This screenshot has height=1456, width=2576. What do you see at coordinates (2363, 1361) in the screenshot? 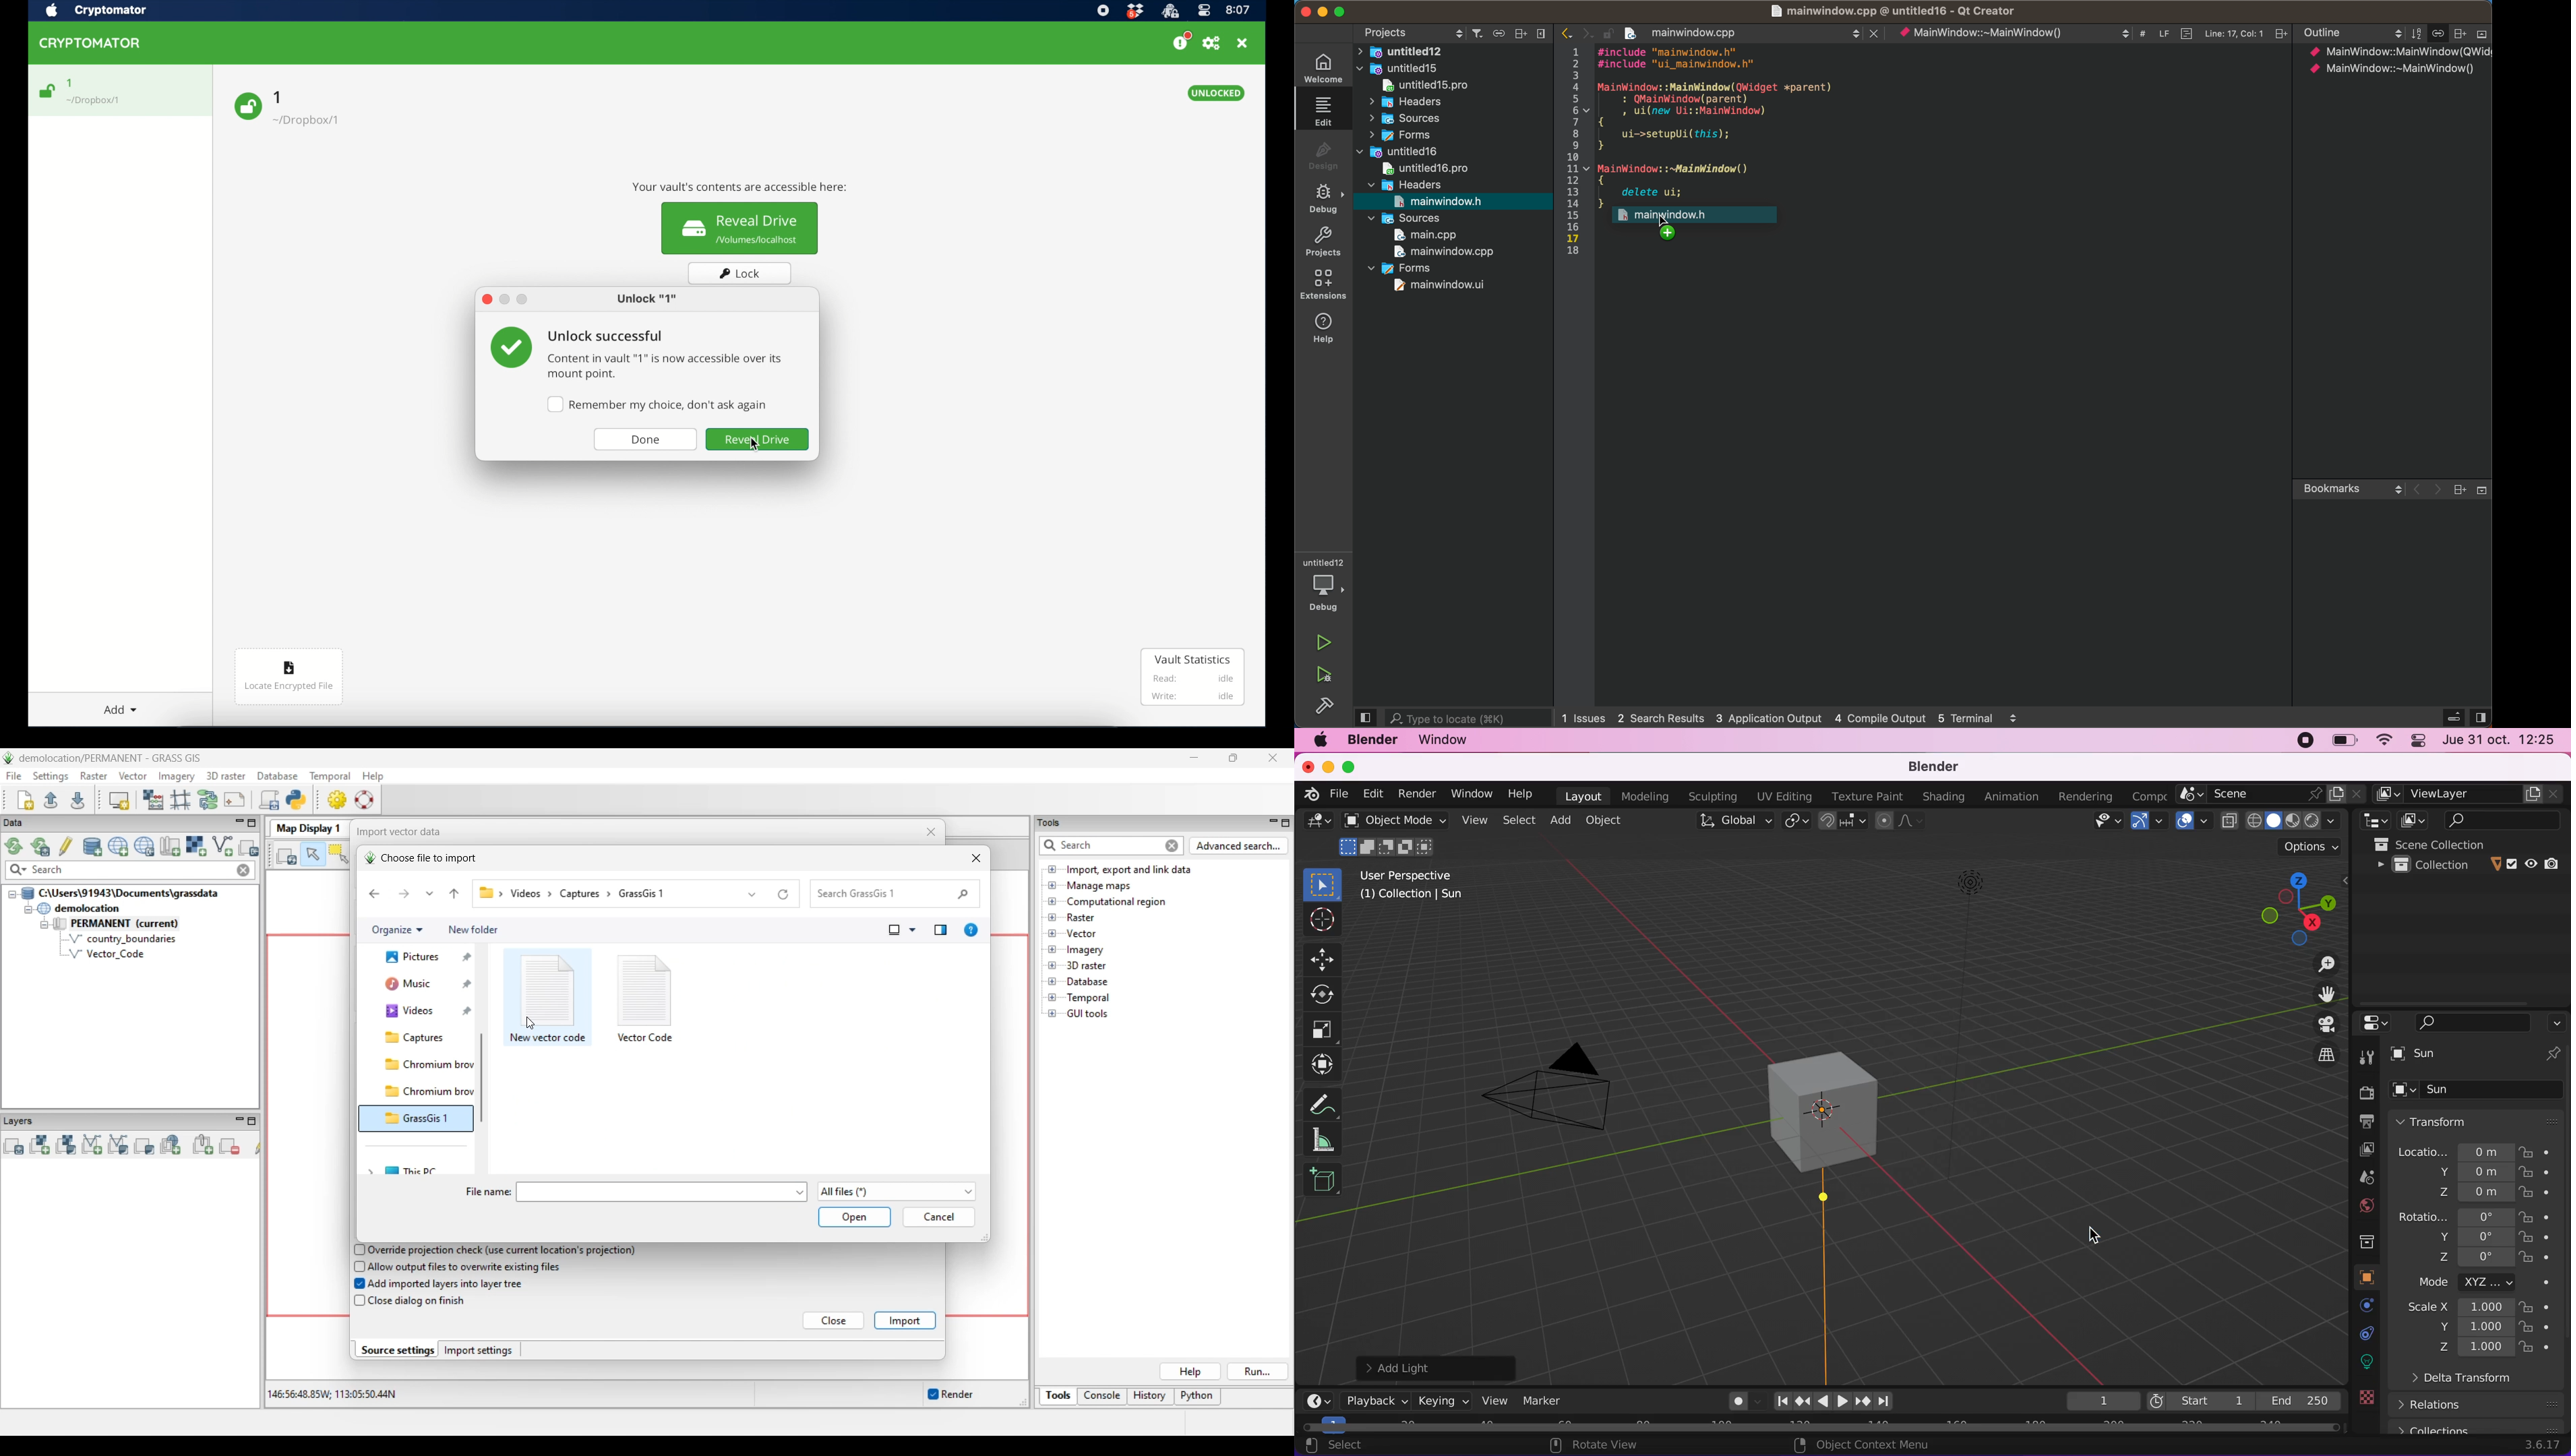
I see `physics` at bounding box center [2363, 1361].